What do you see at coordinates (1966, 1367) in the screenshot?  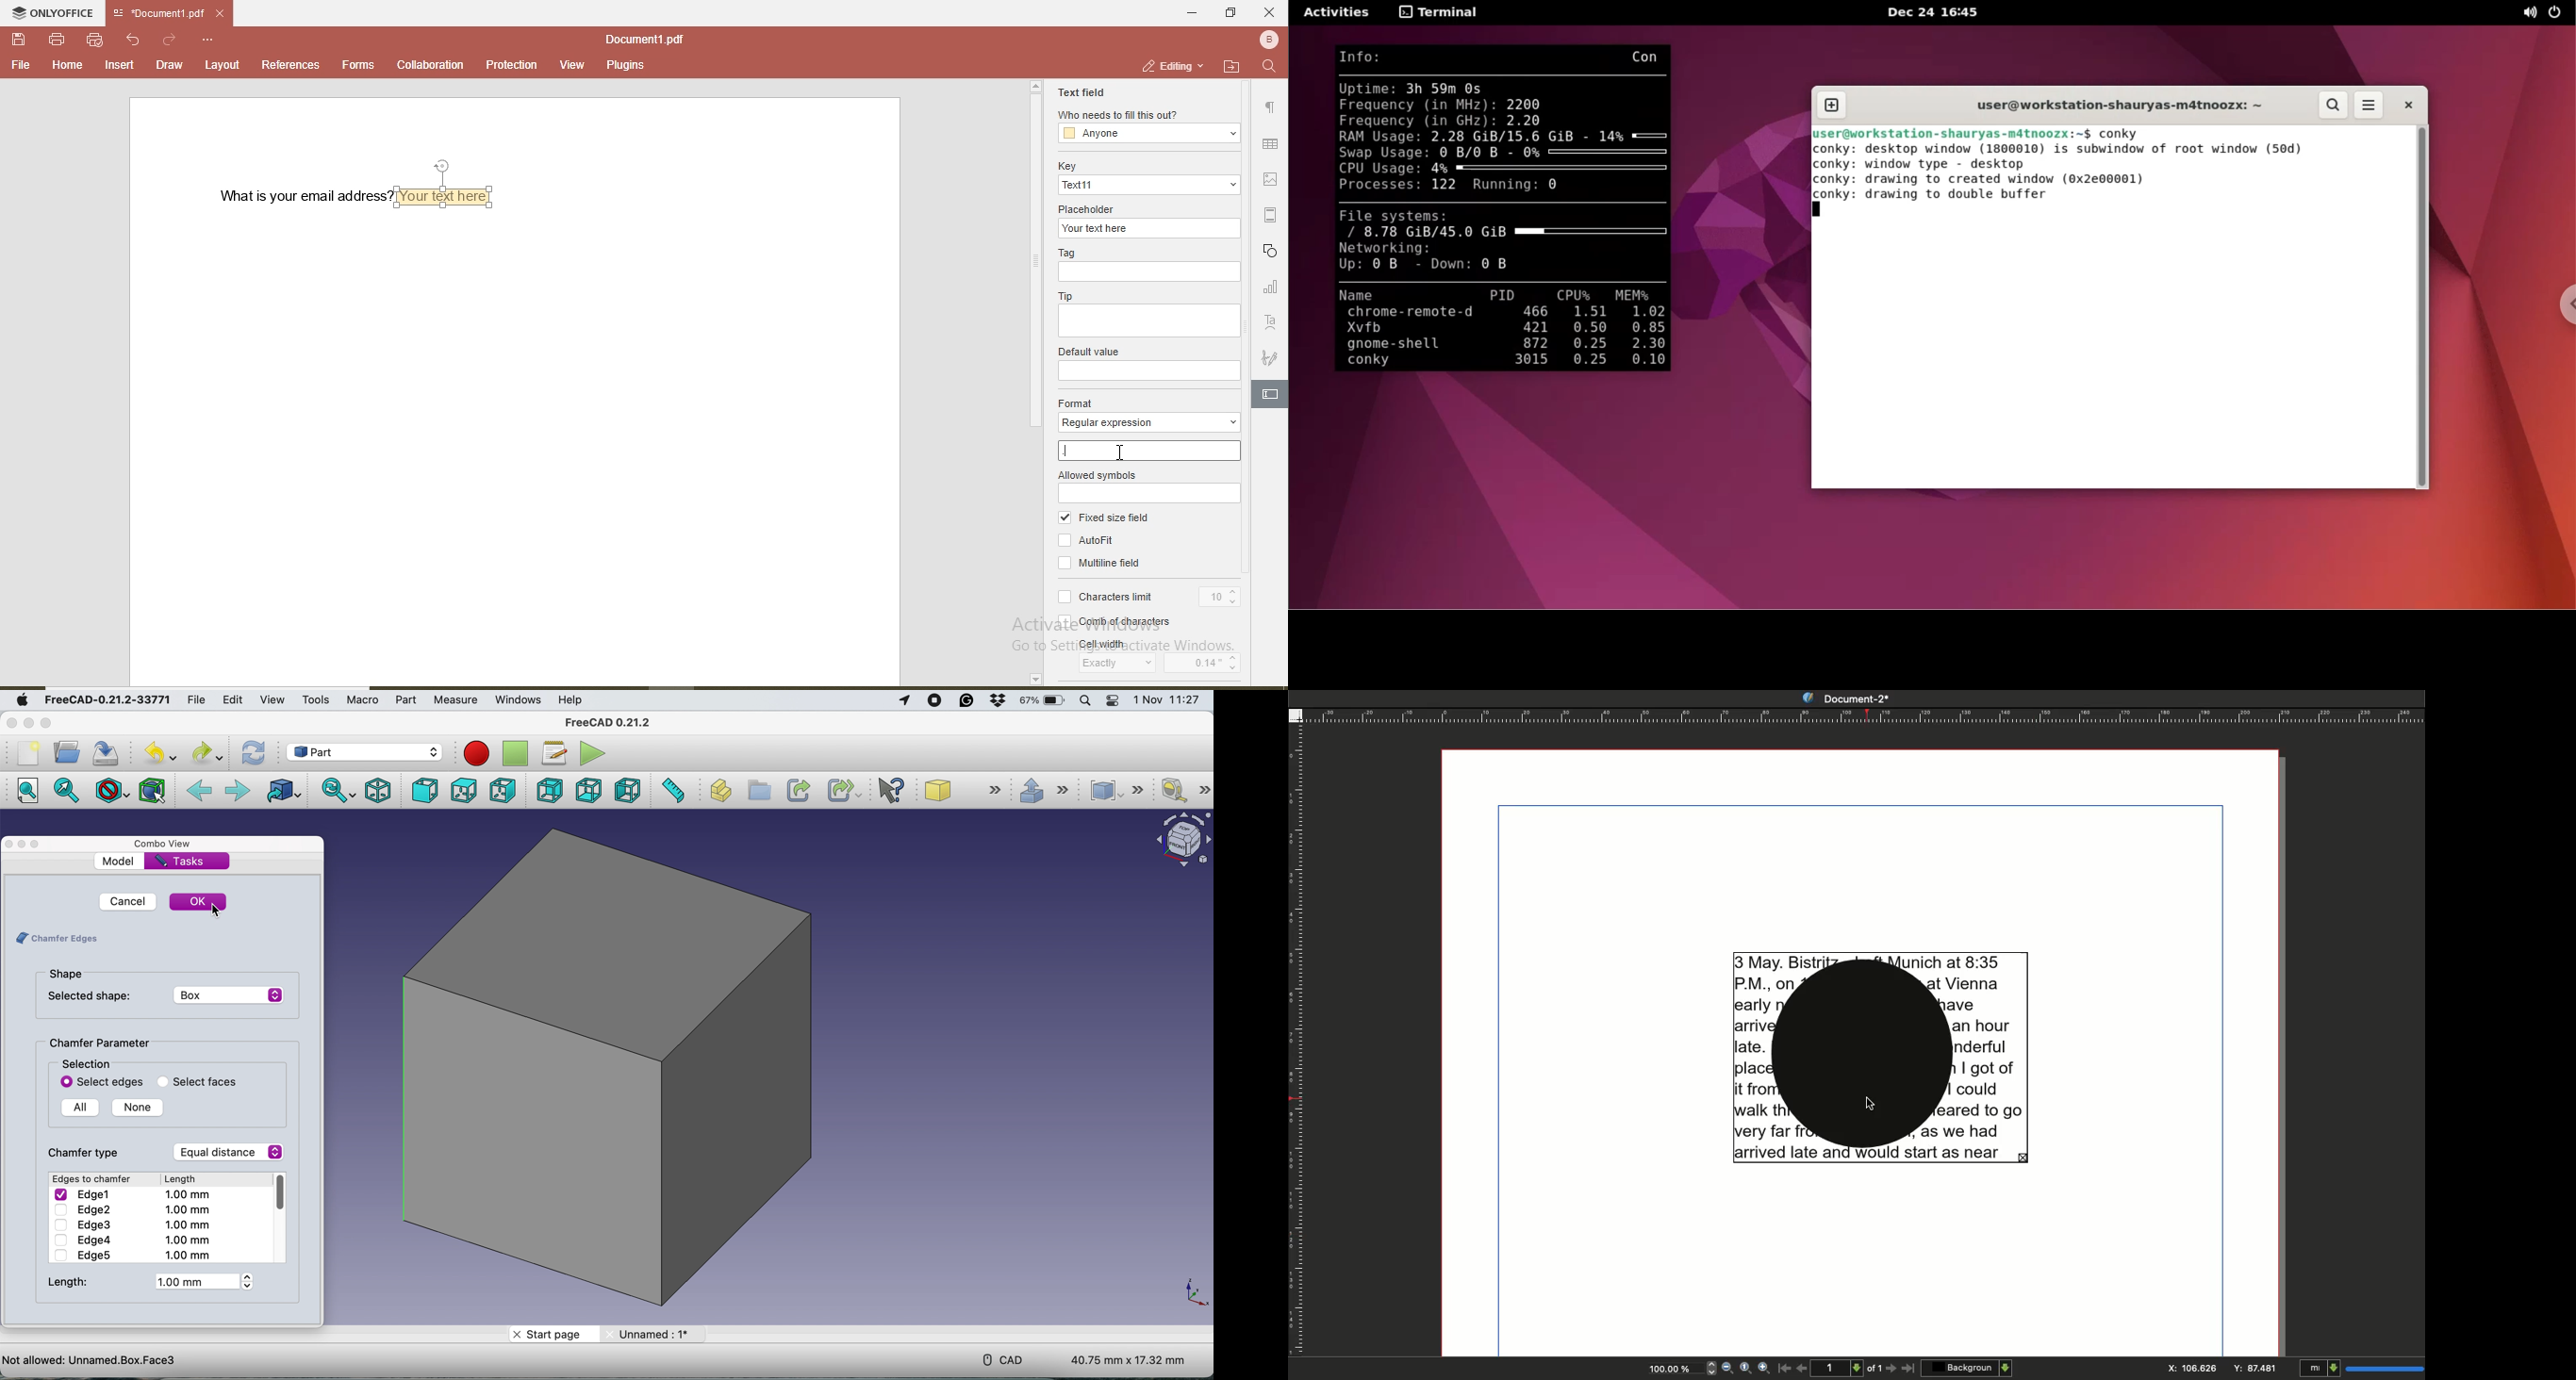 I see `Background` at bounding box center [1966, 1367].